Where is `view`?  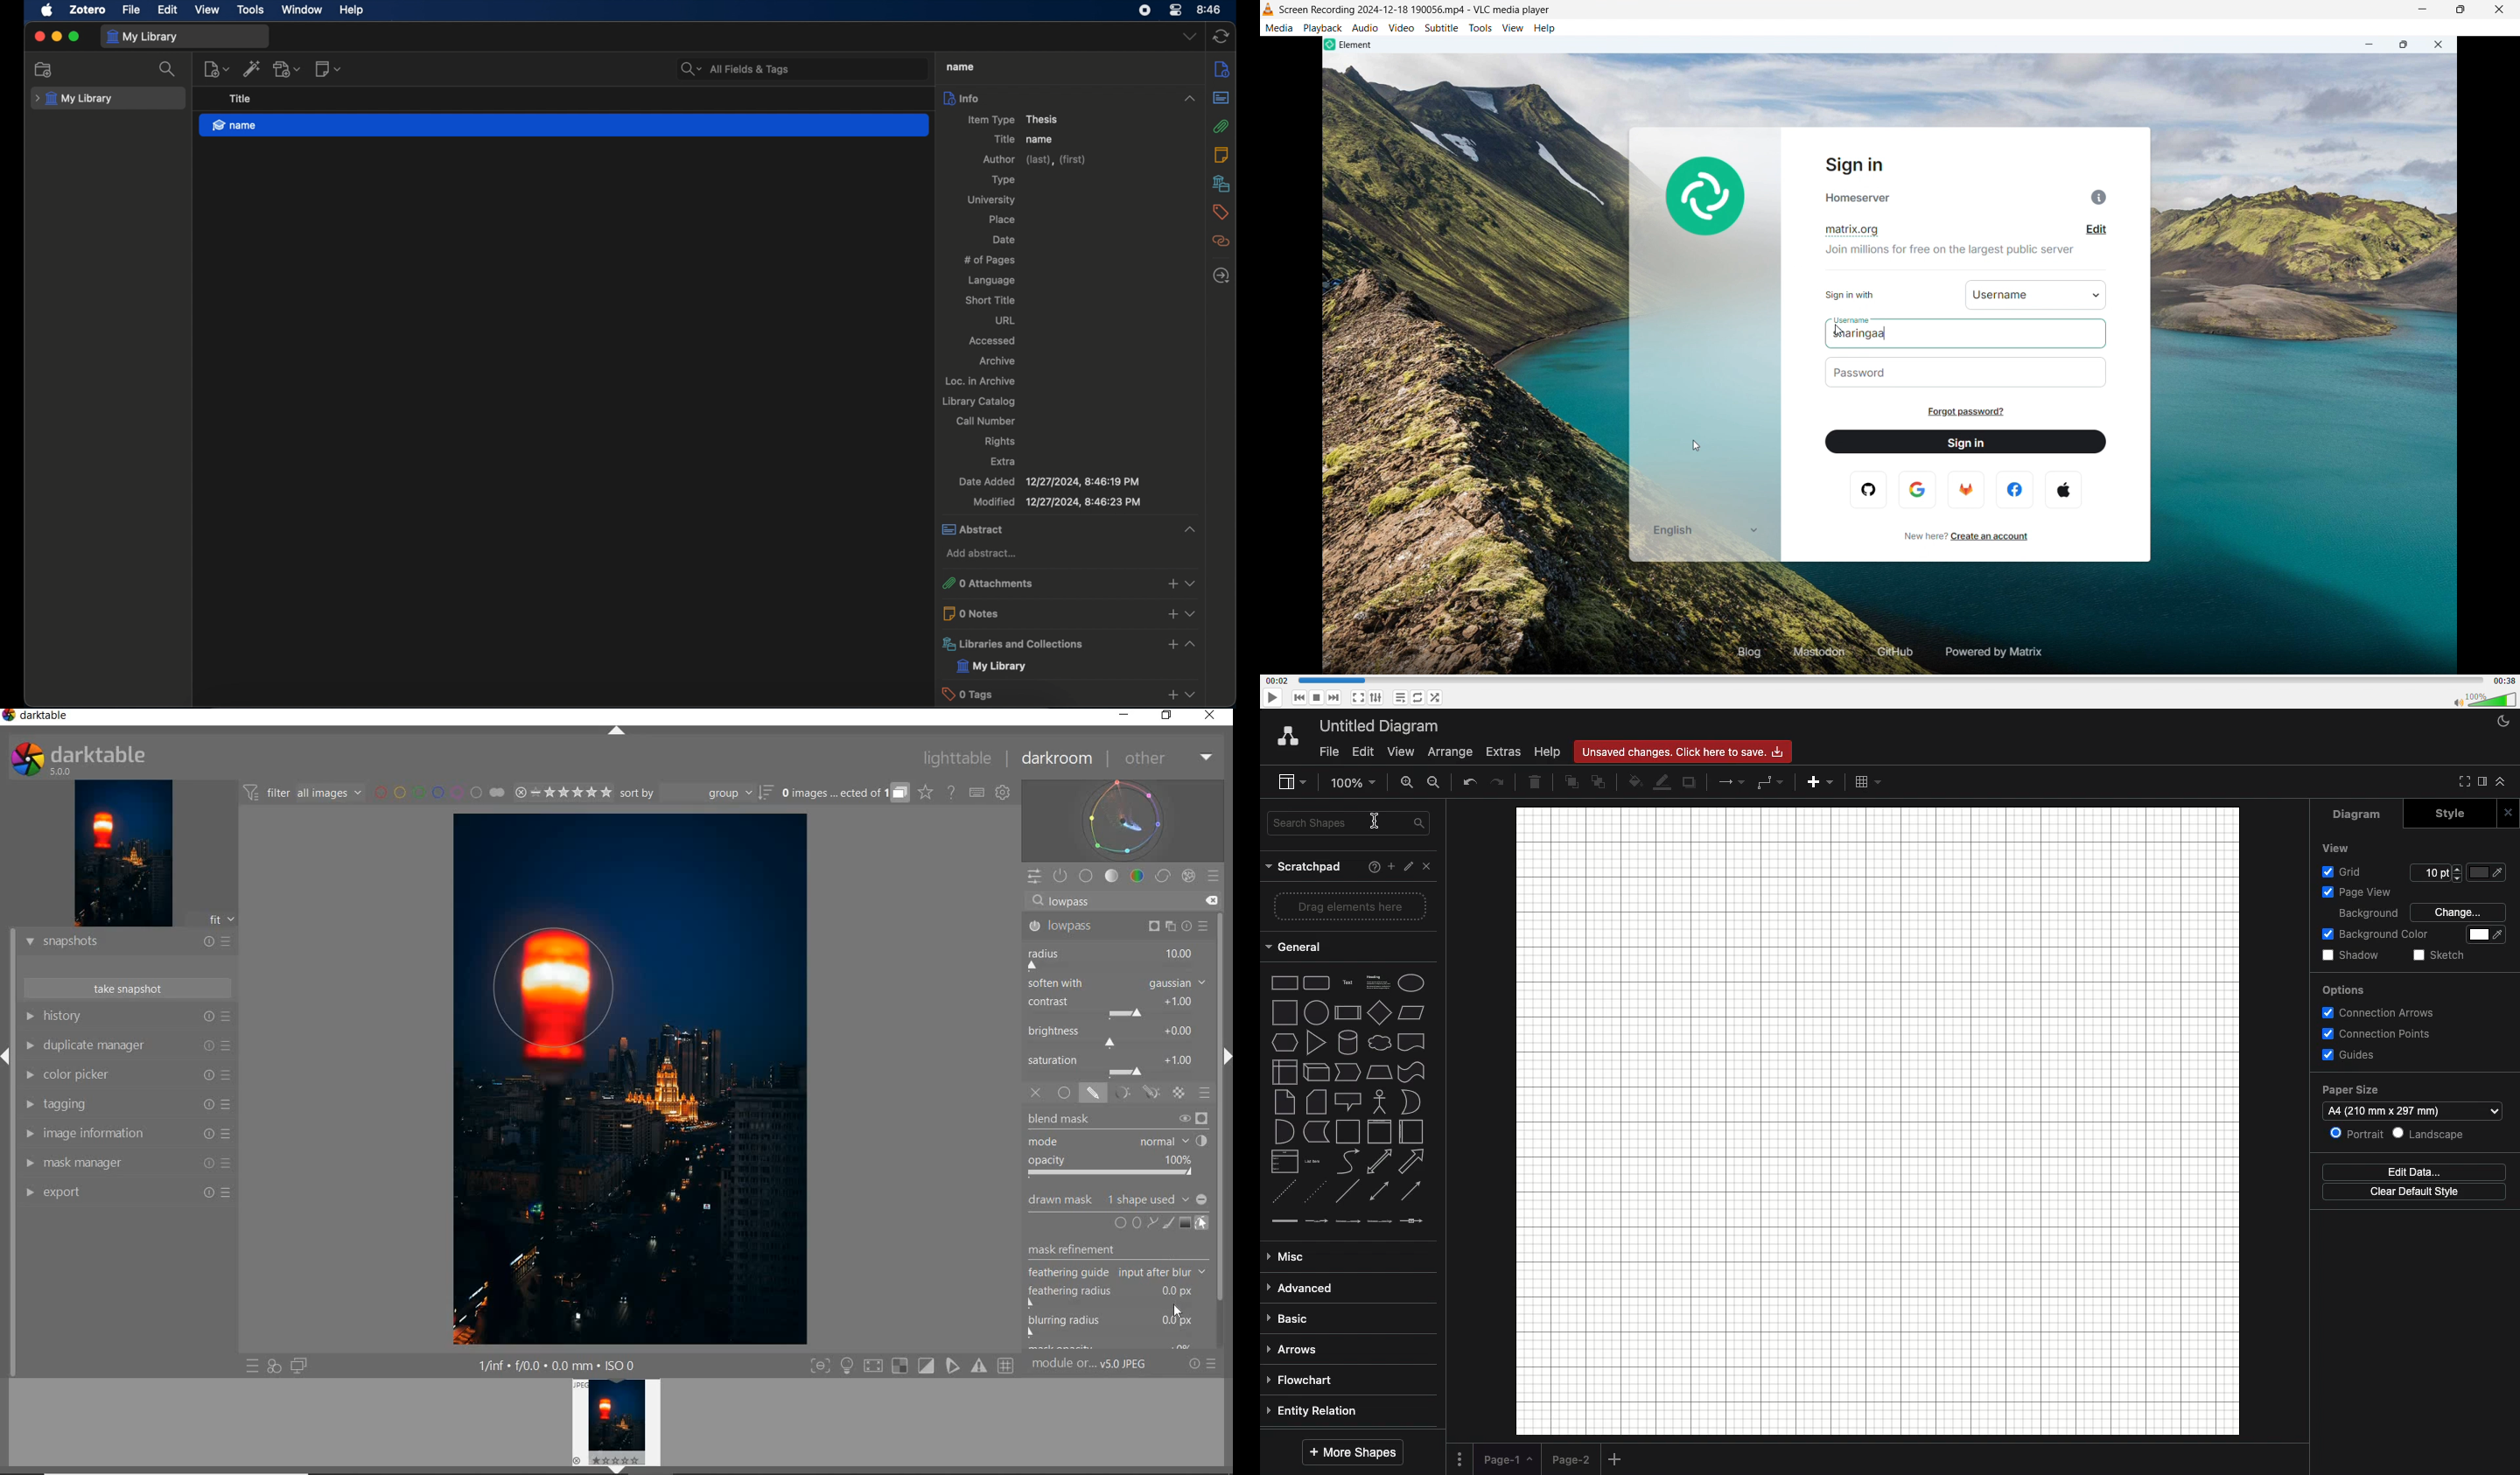
view is located at coordinates (207, 9).